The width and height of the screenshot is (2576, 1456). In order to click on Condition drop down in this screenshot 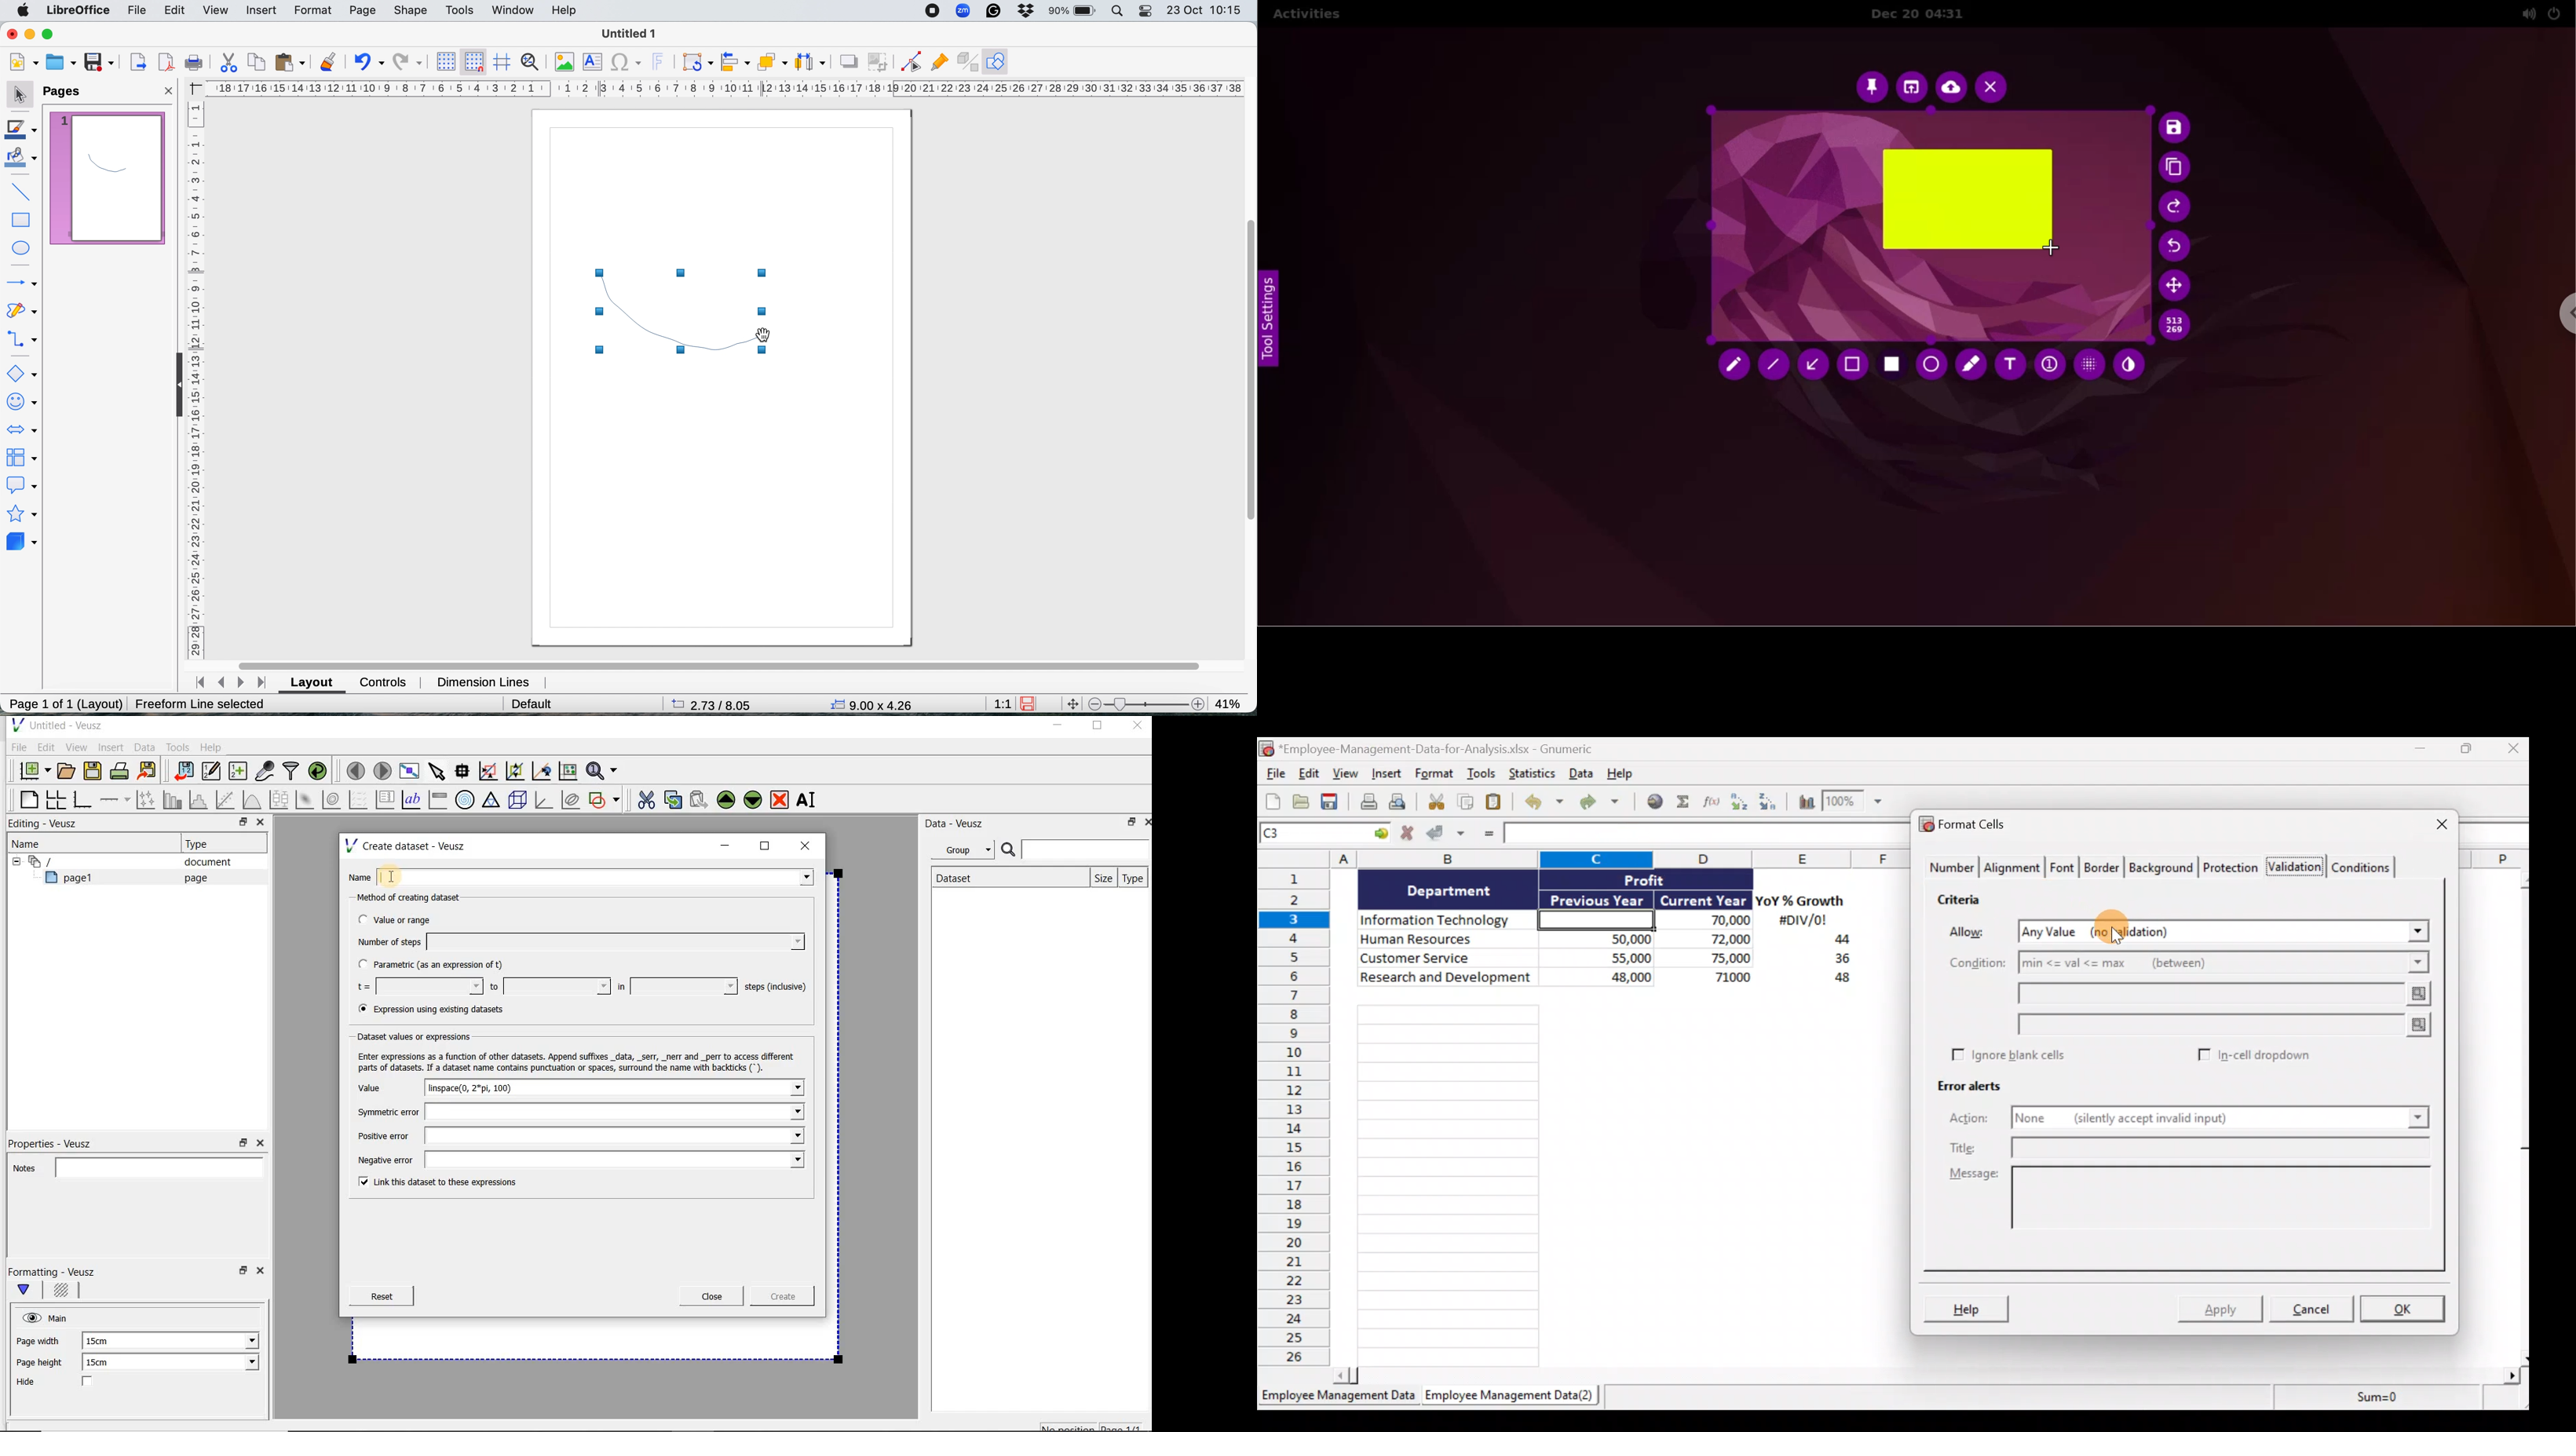, I will do `click(2419, 963)`.